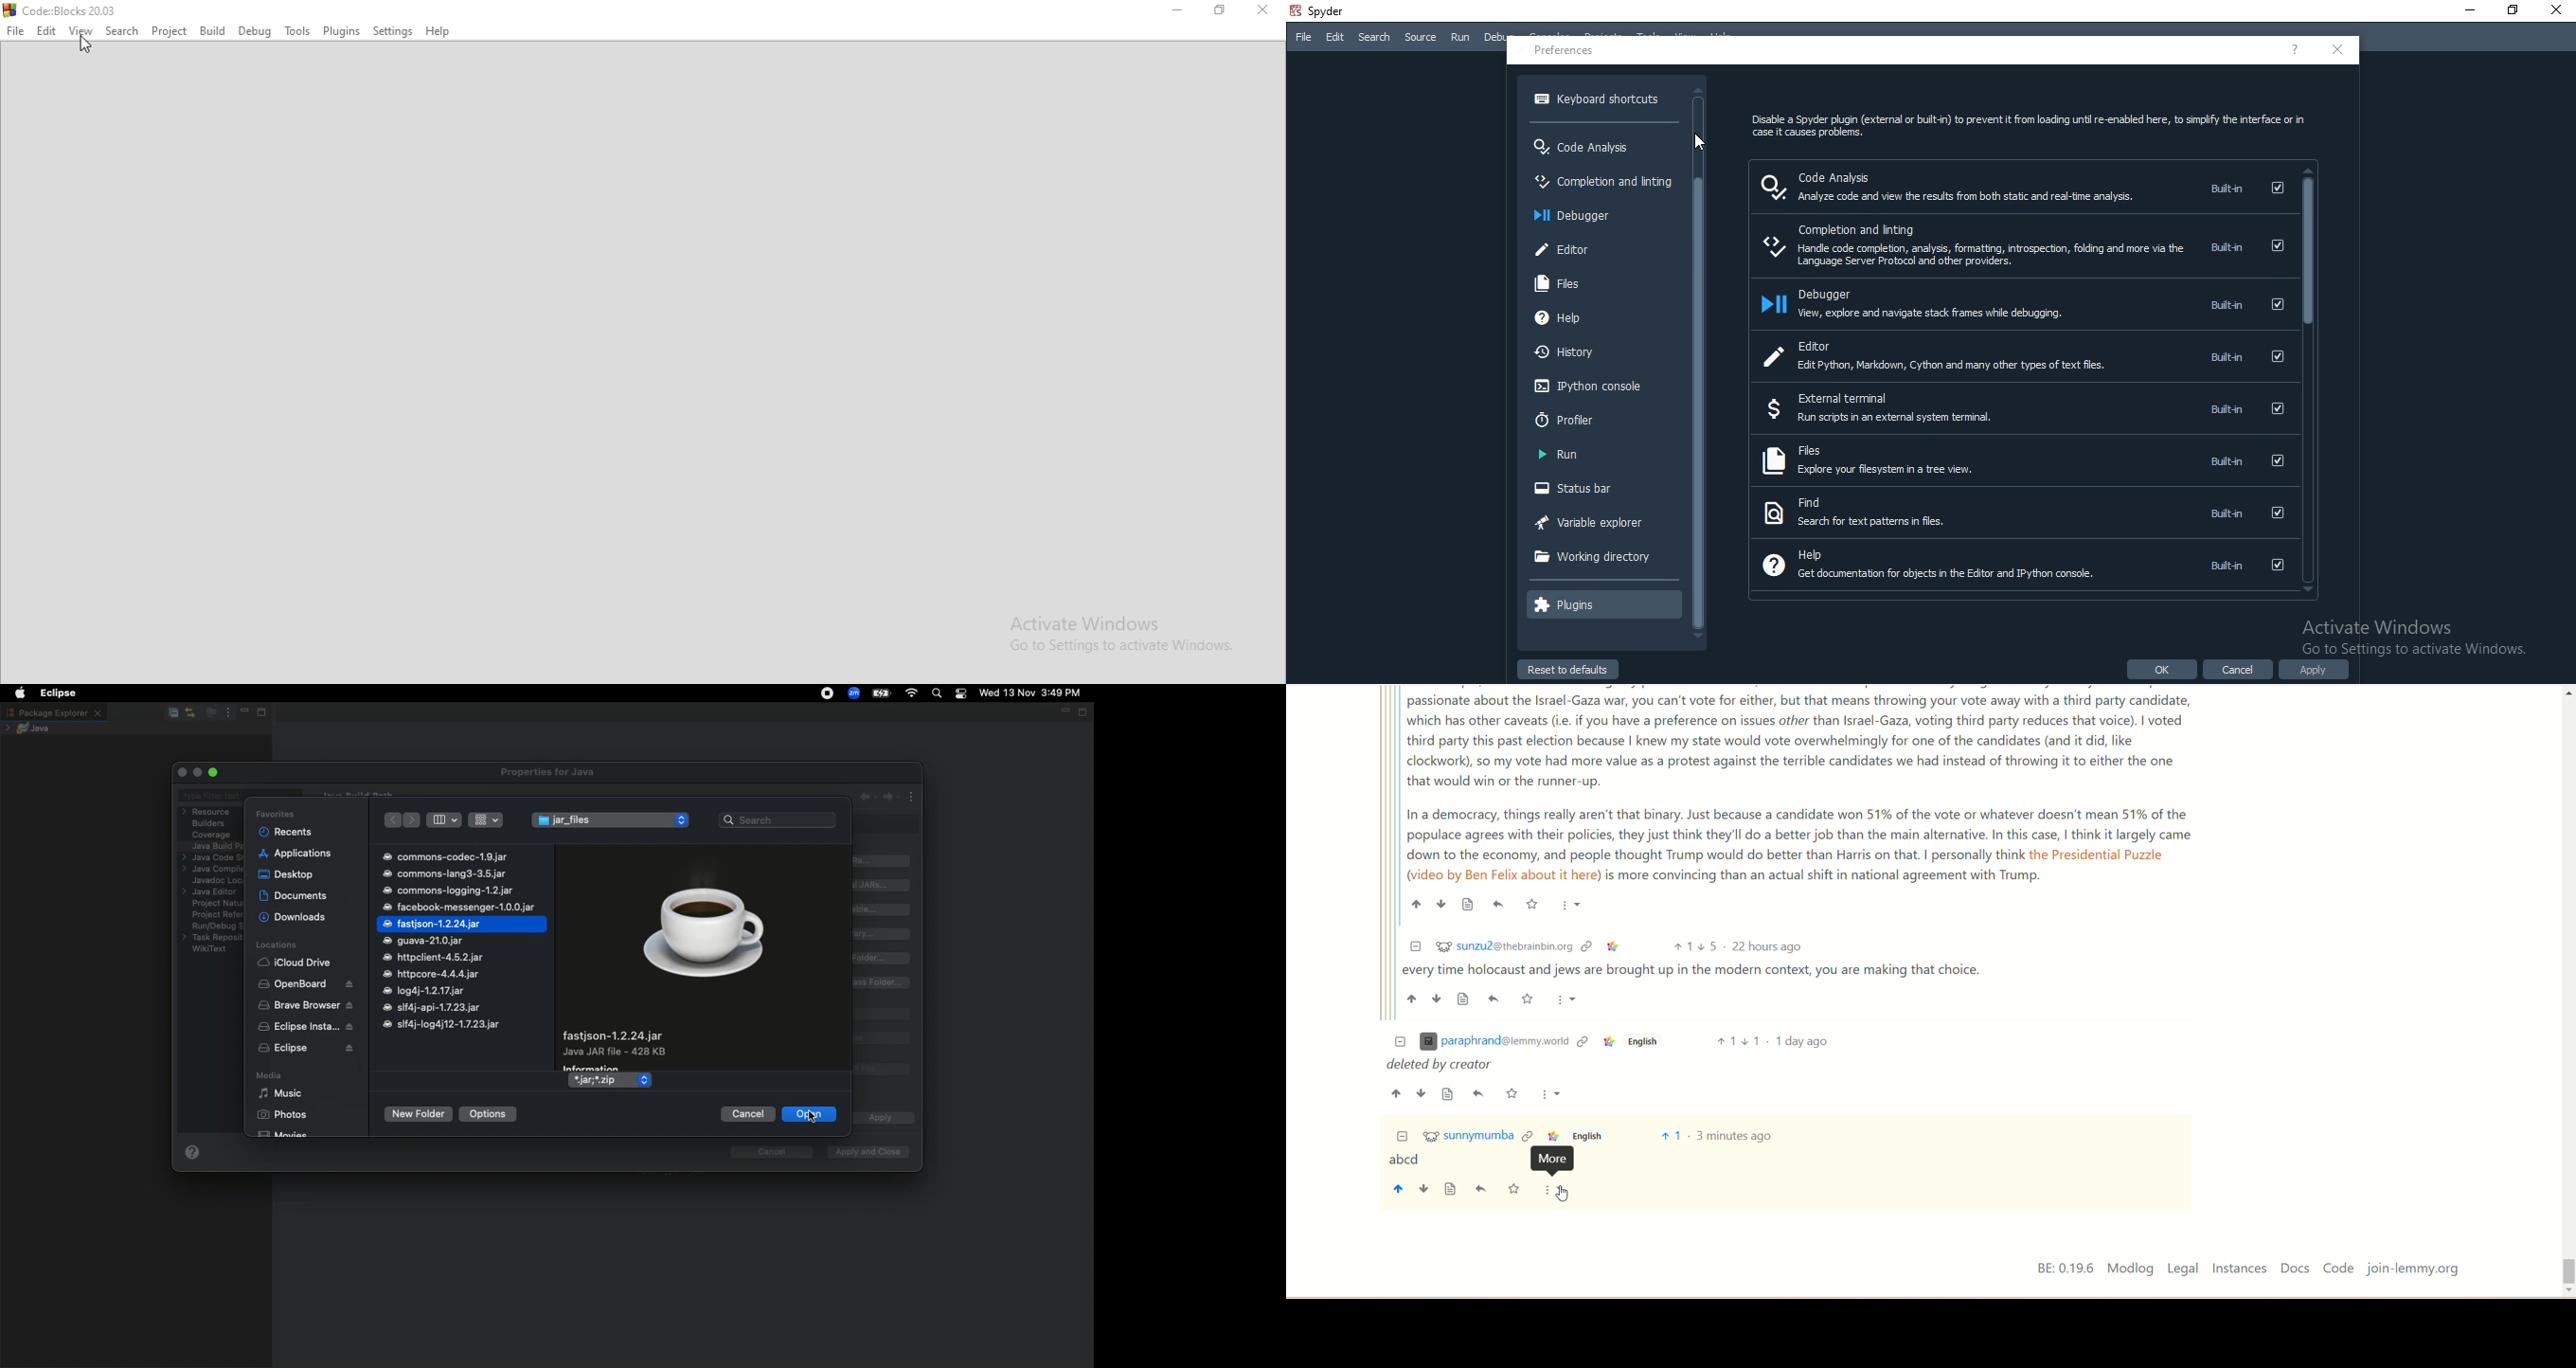  Describe the element at coordinates (881, 693) in the screenshot. I see `Charge` at that location.